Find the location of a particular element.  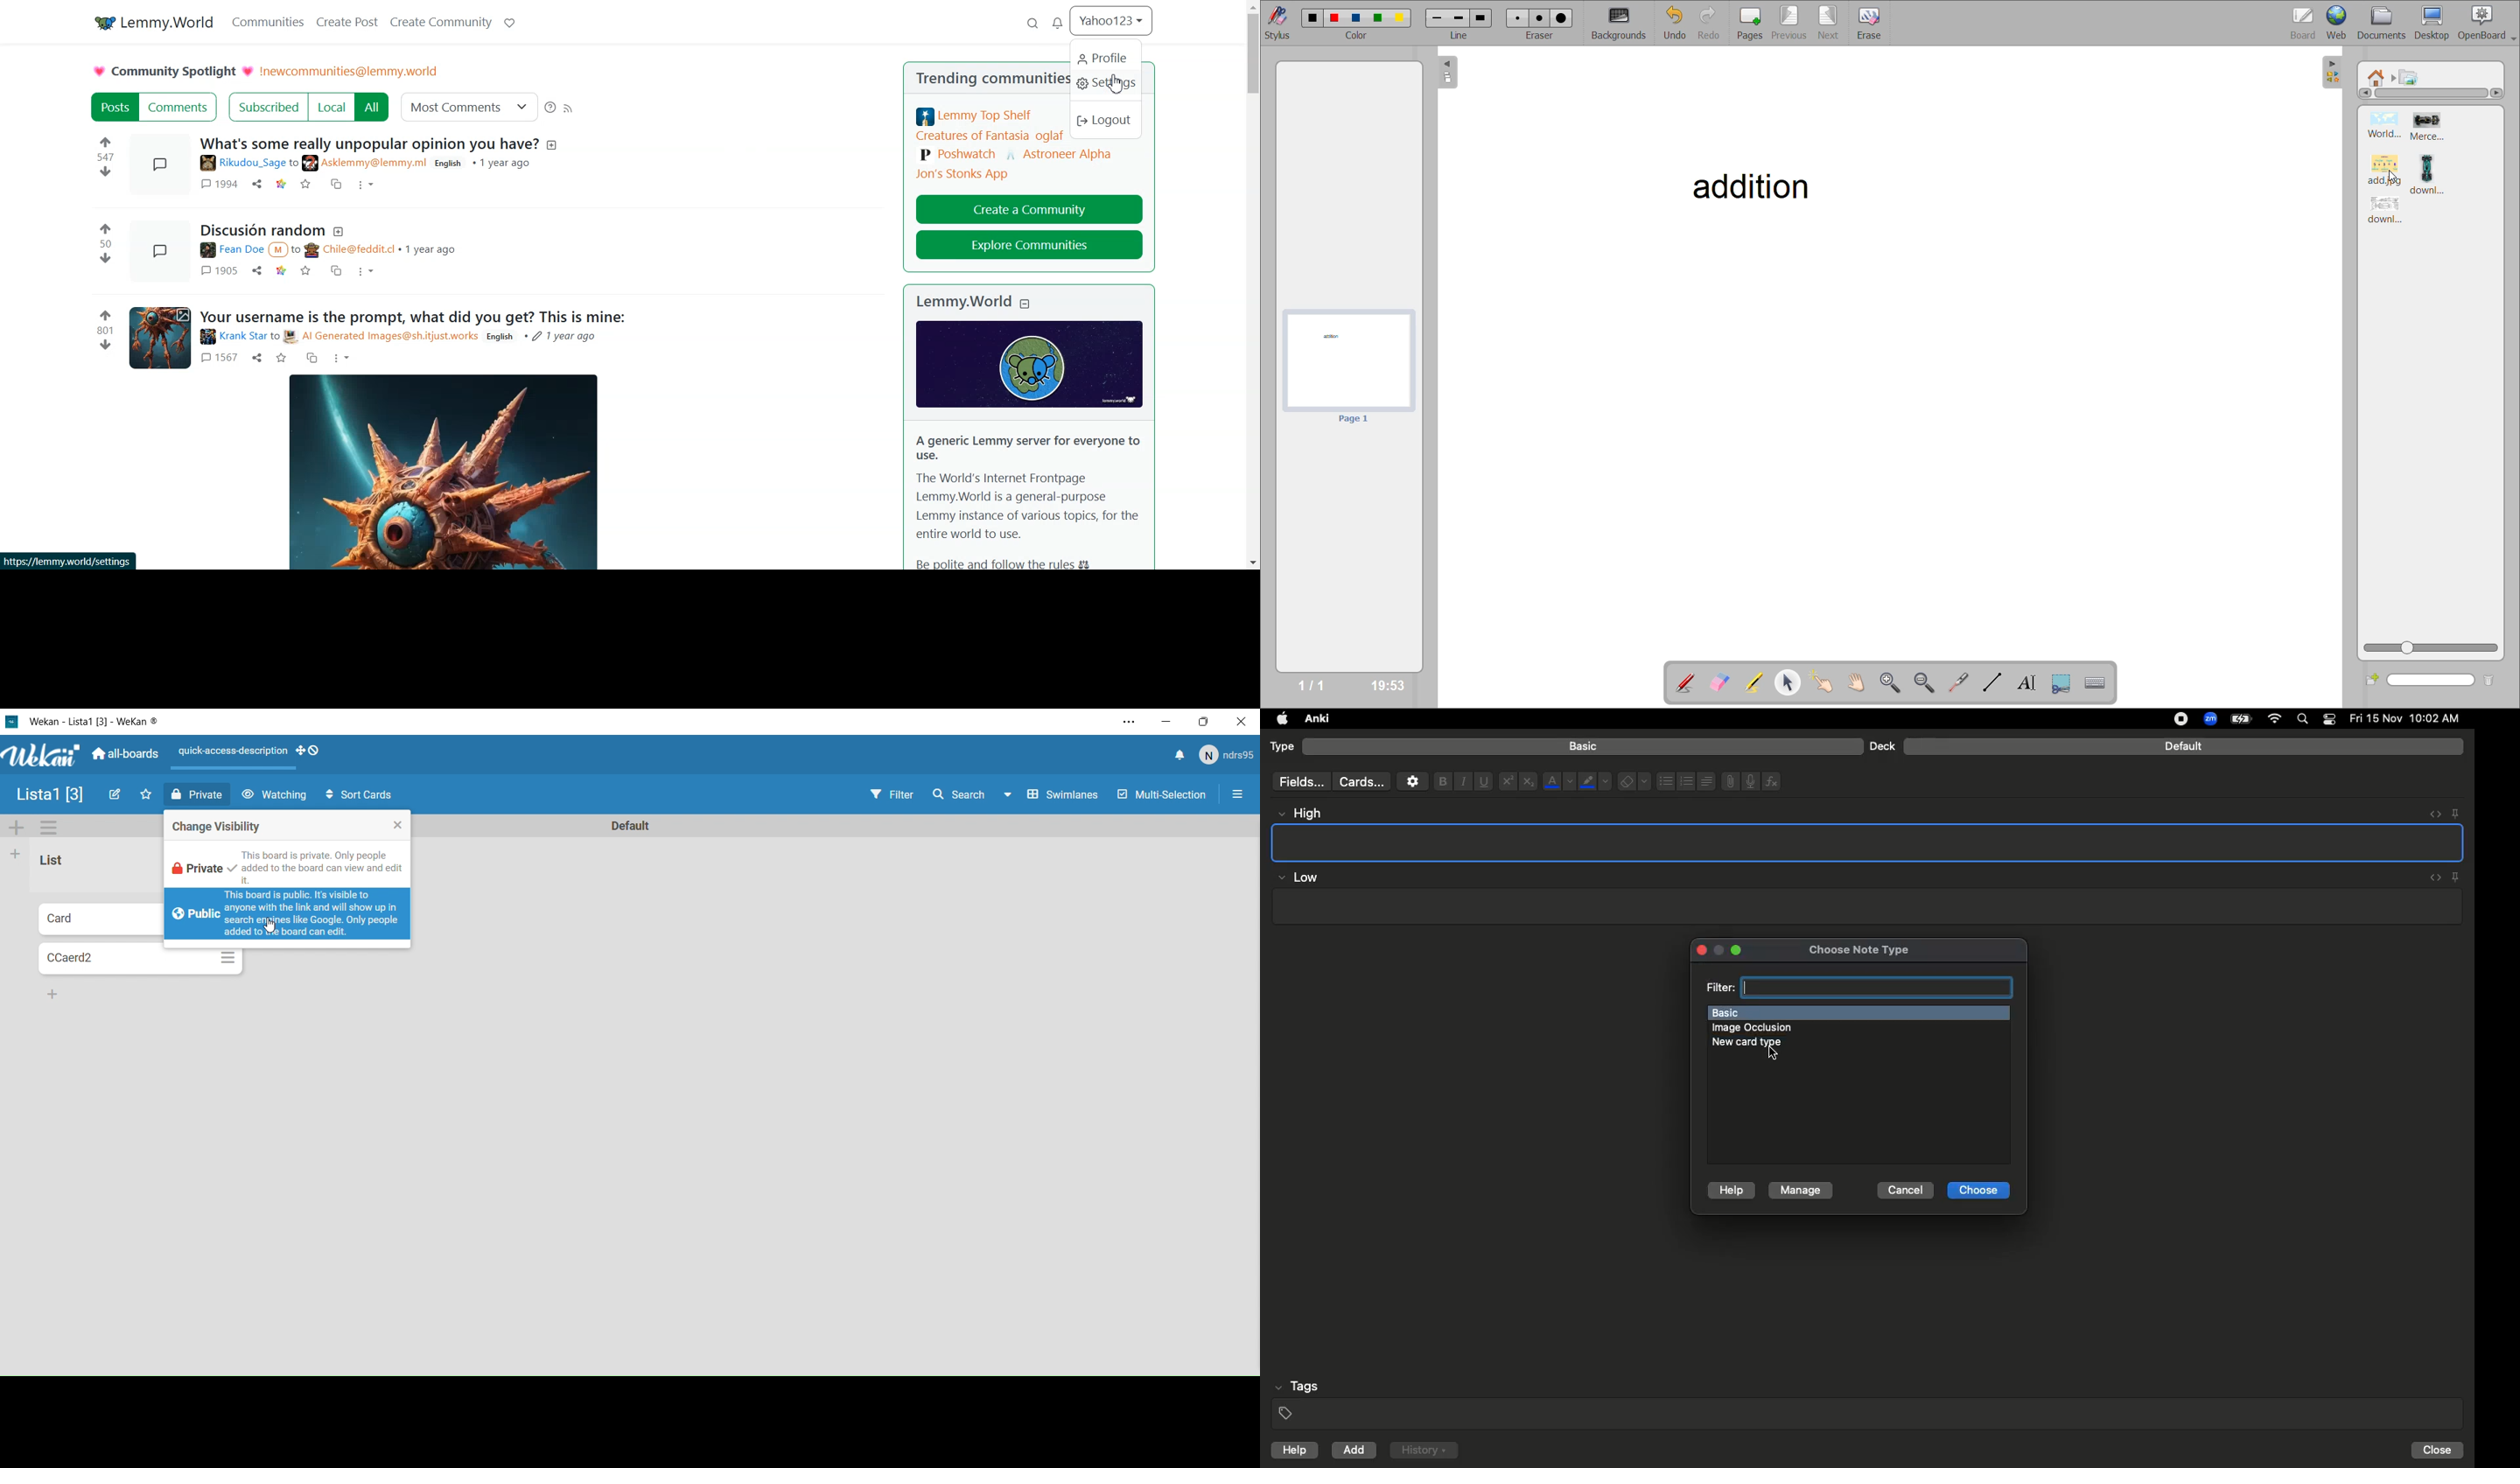

annotate document is located at coordinates (1684, 684).